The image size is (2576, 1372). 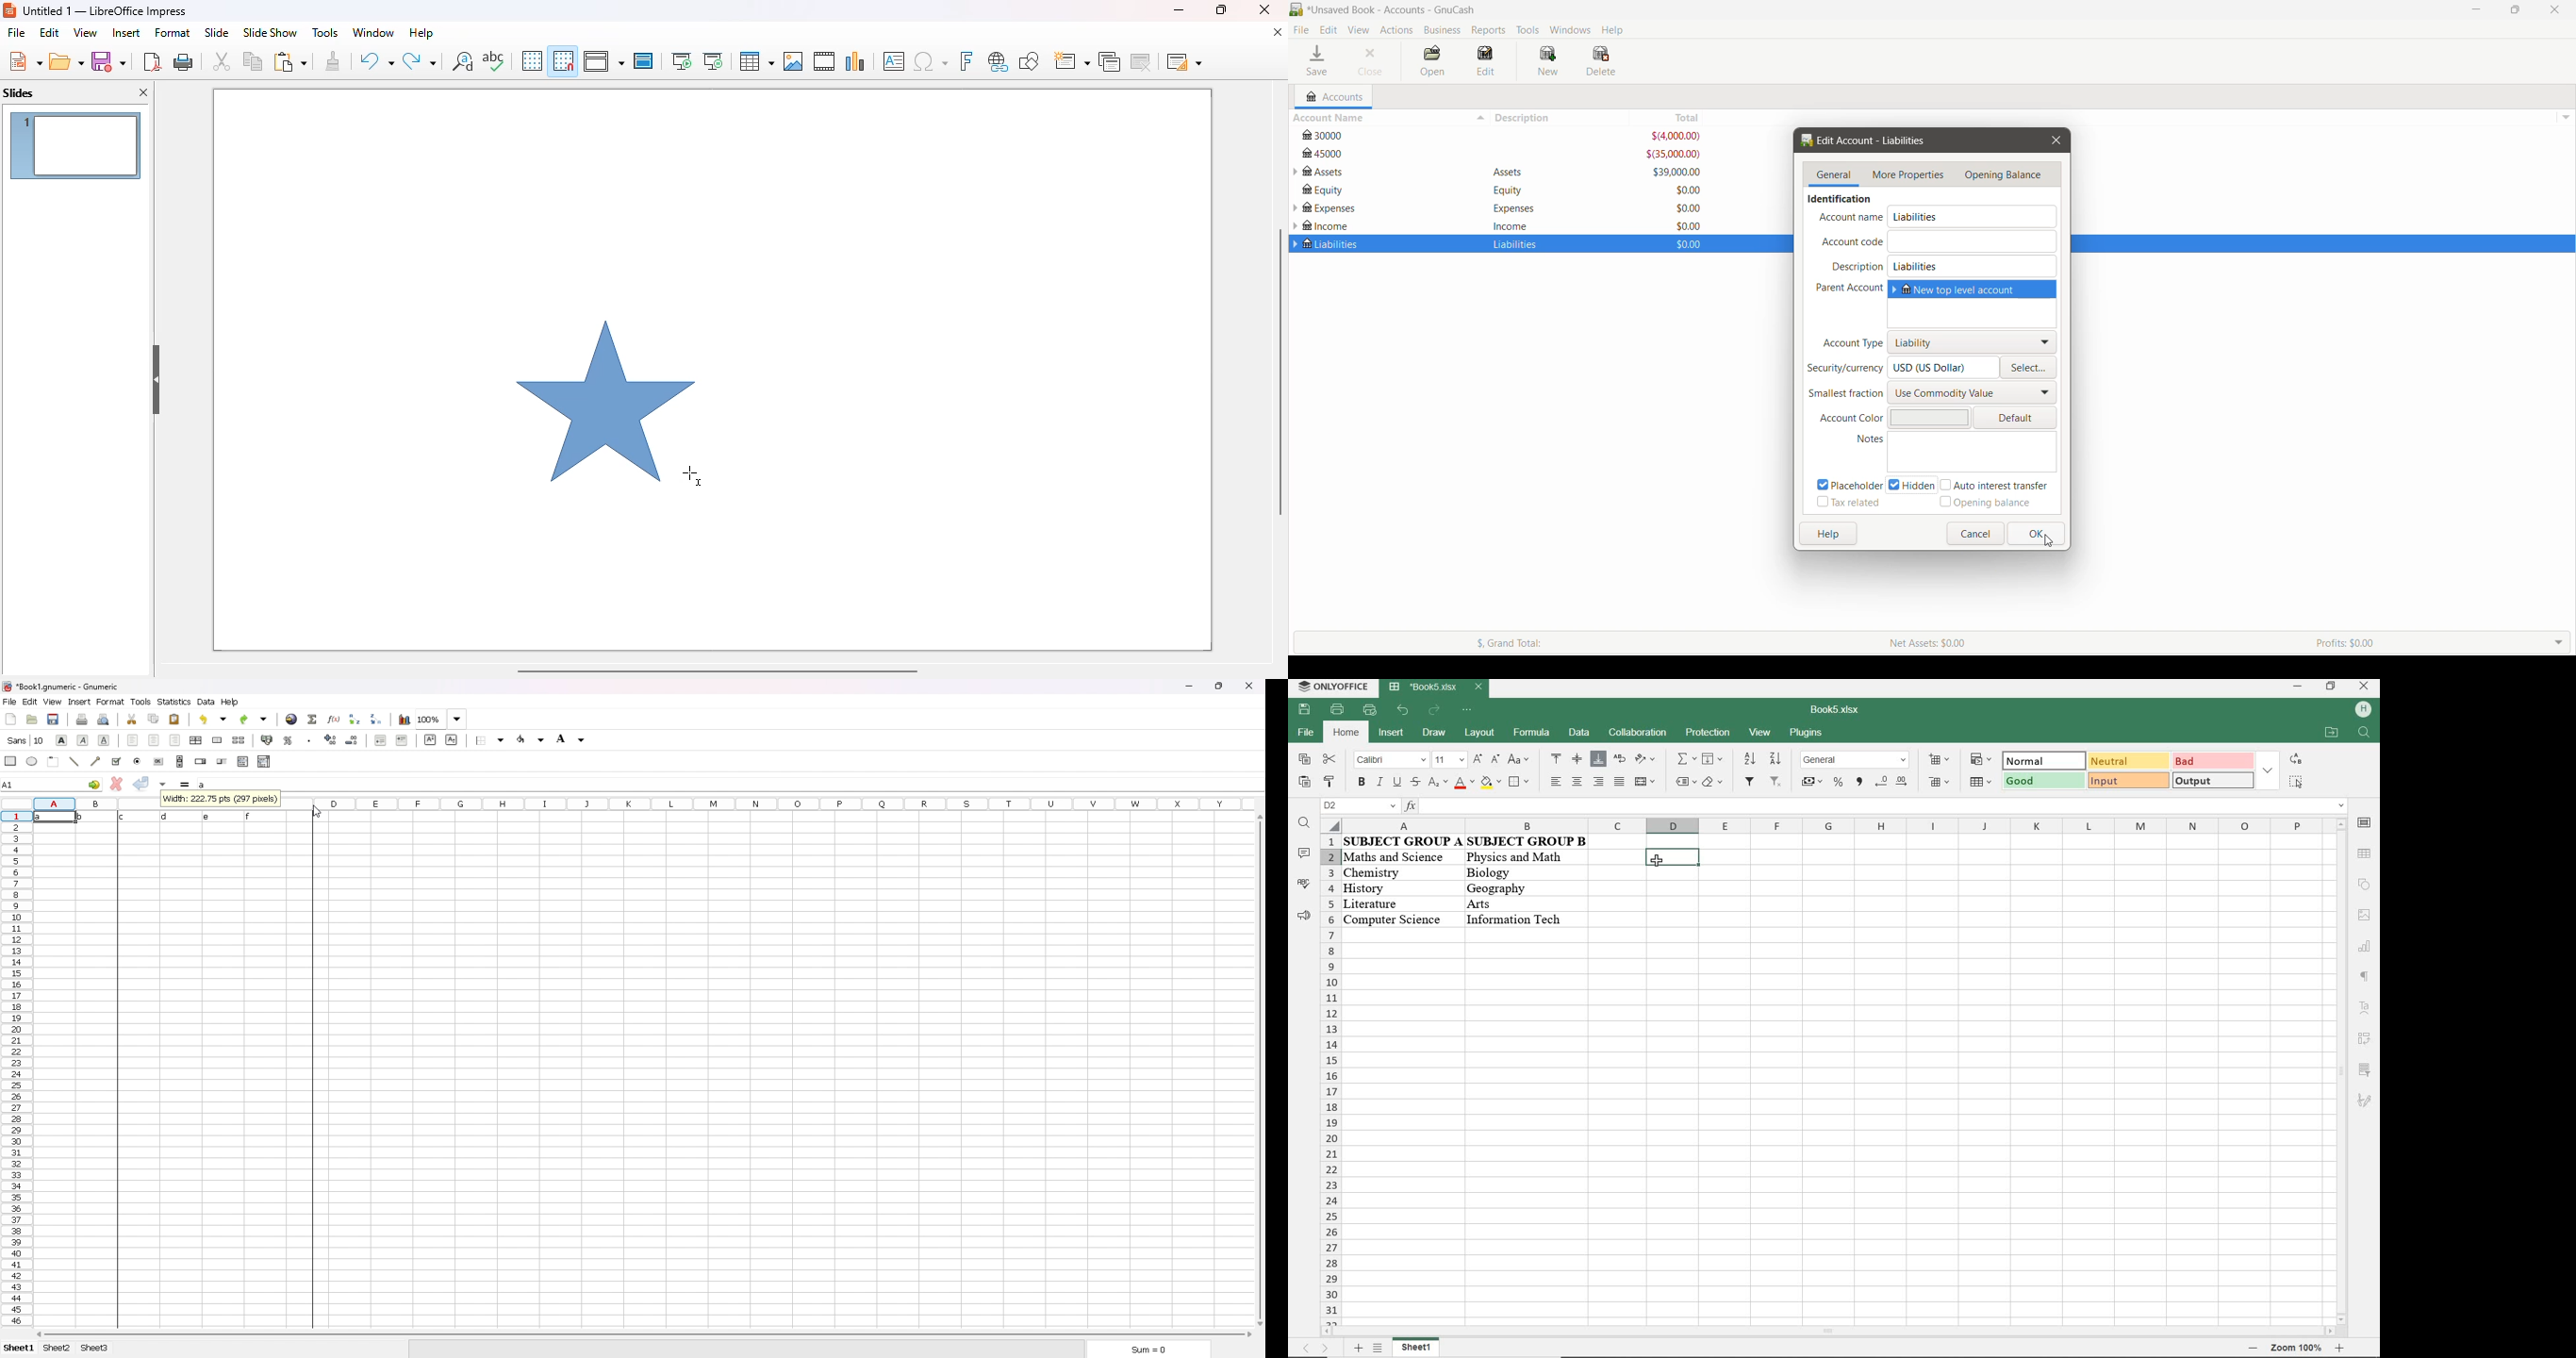 I want to click on Notes, so click(x=1860, y=440).